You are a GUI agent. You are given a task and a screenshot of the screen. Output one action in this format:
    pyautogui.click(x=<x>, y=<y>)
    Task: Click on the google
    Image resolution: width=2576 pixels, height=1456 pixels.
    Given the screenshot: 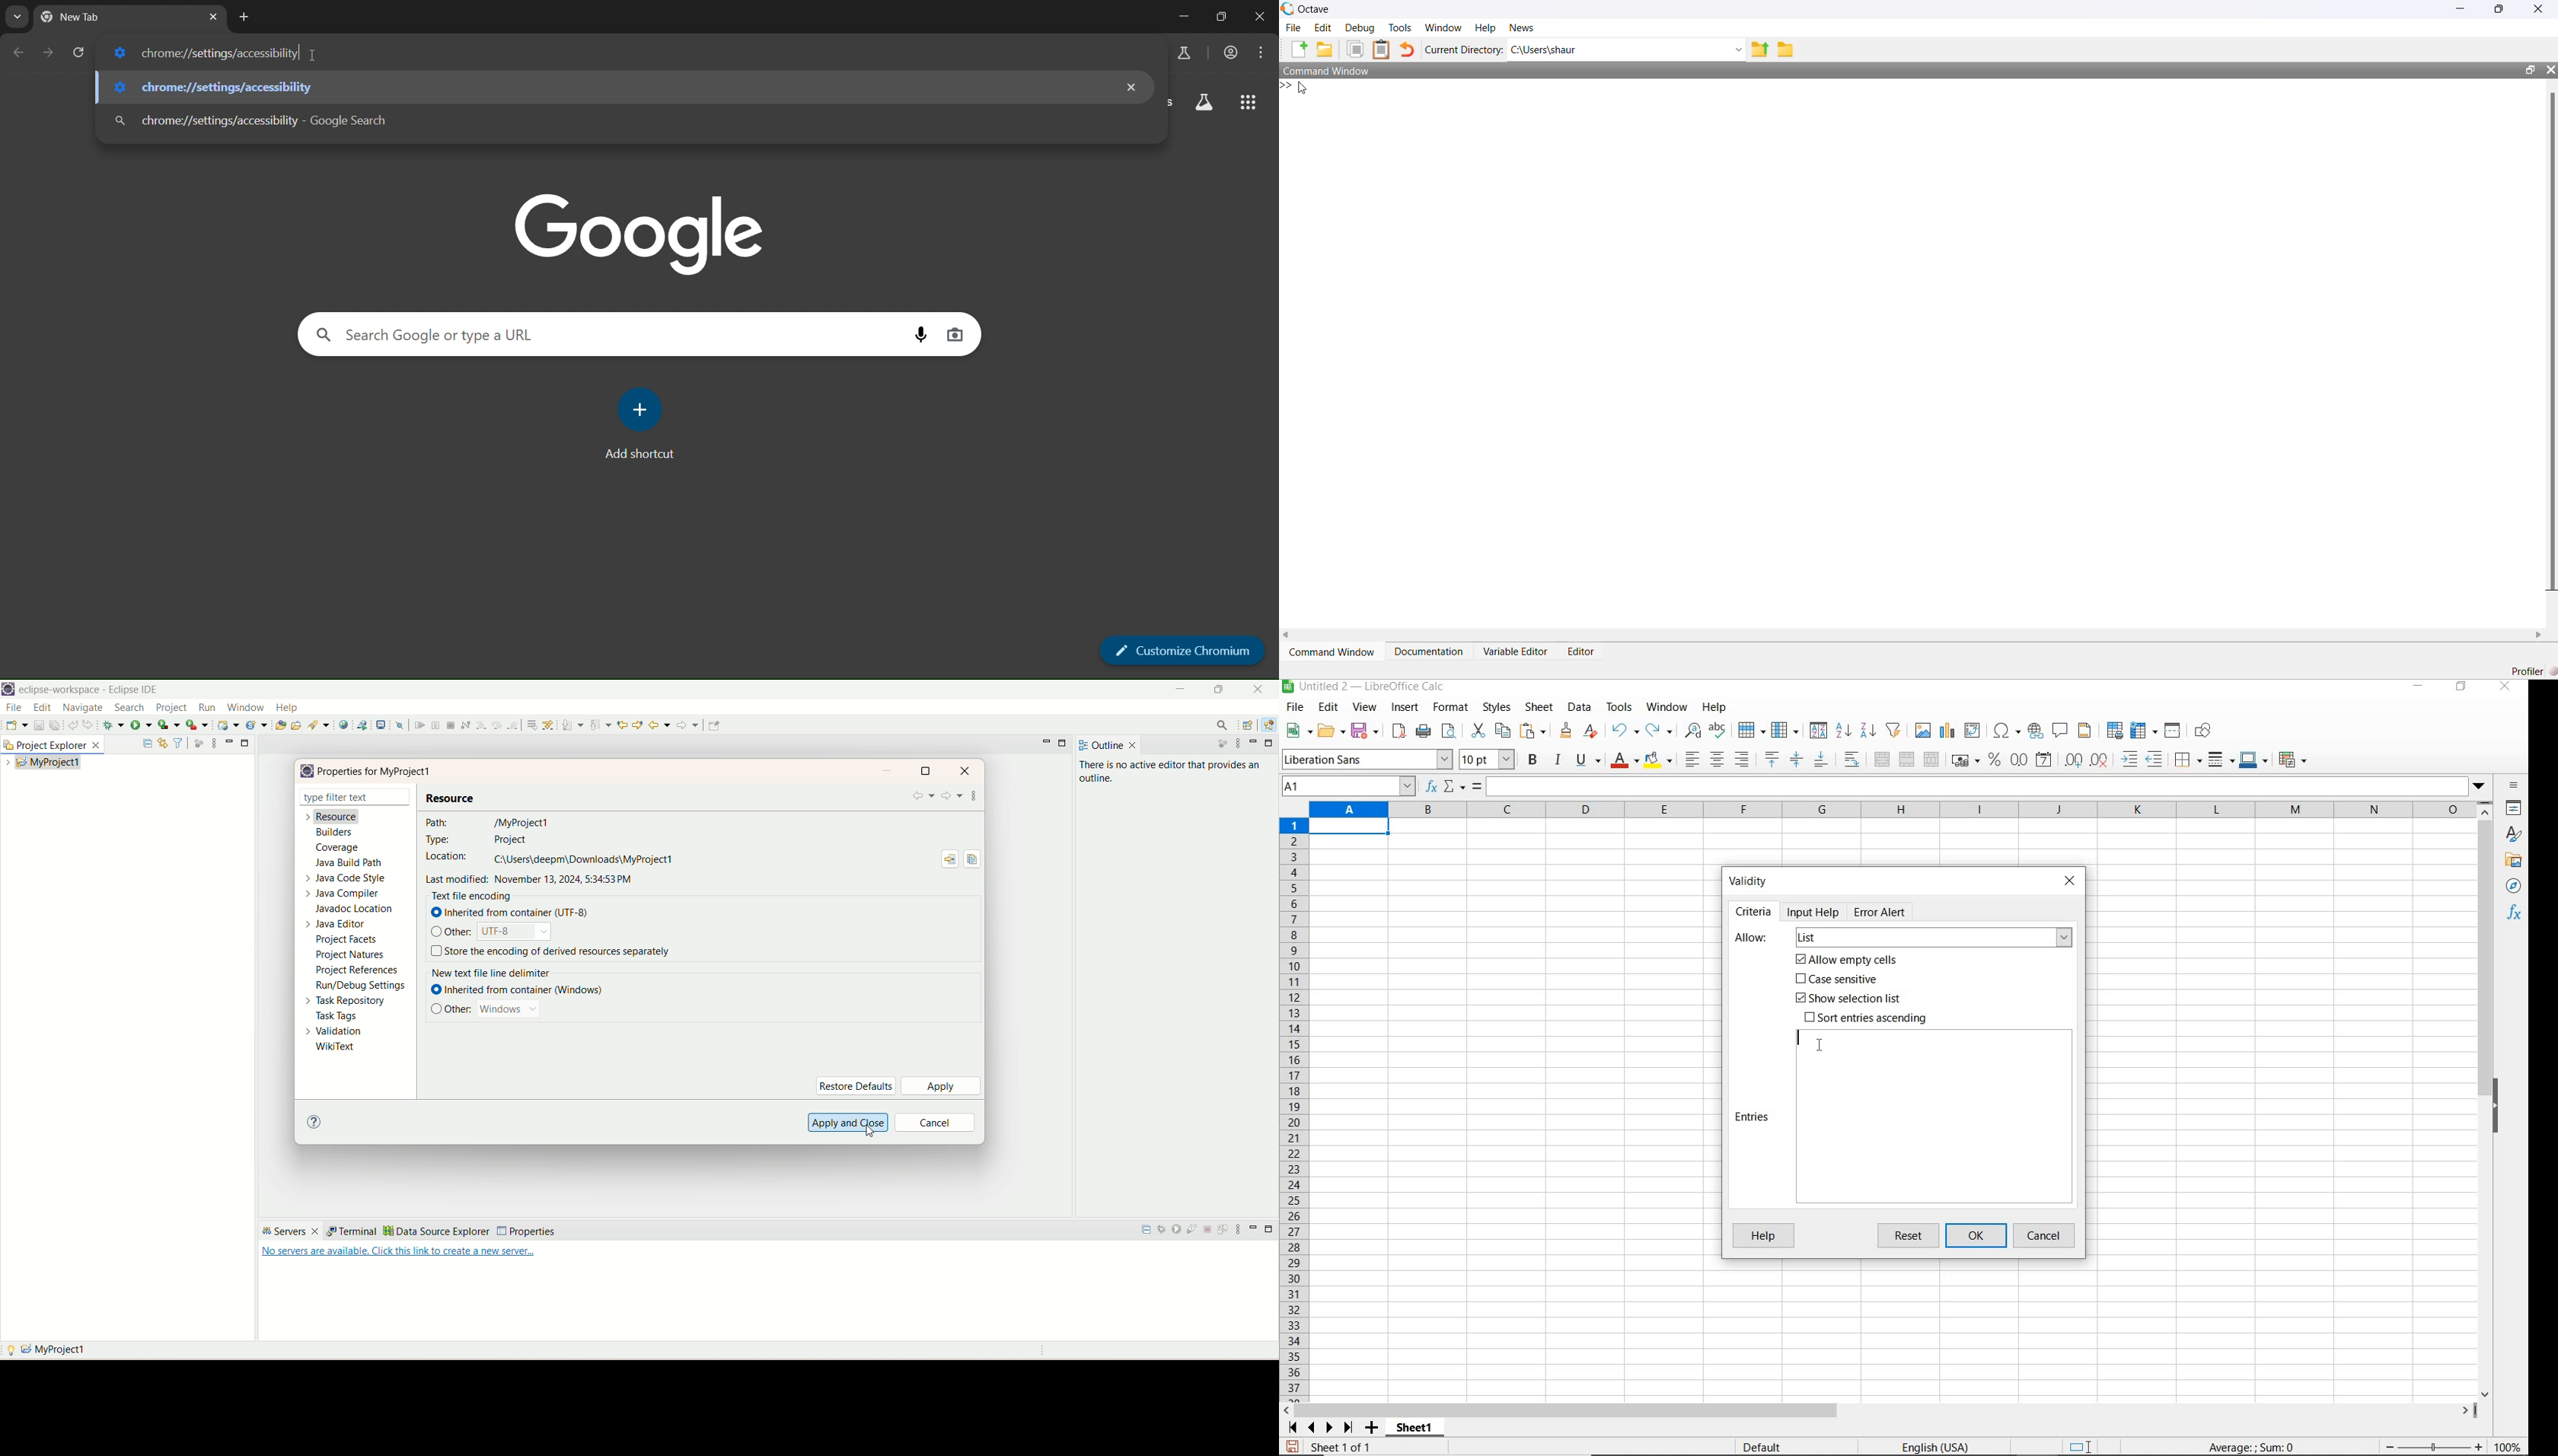 What is the action you would take?
    pyautogui.click(x=646, y=233)
    